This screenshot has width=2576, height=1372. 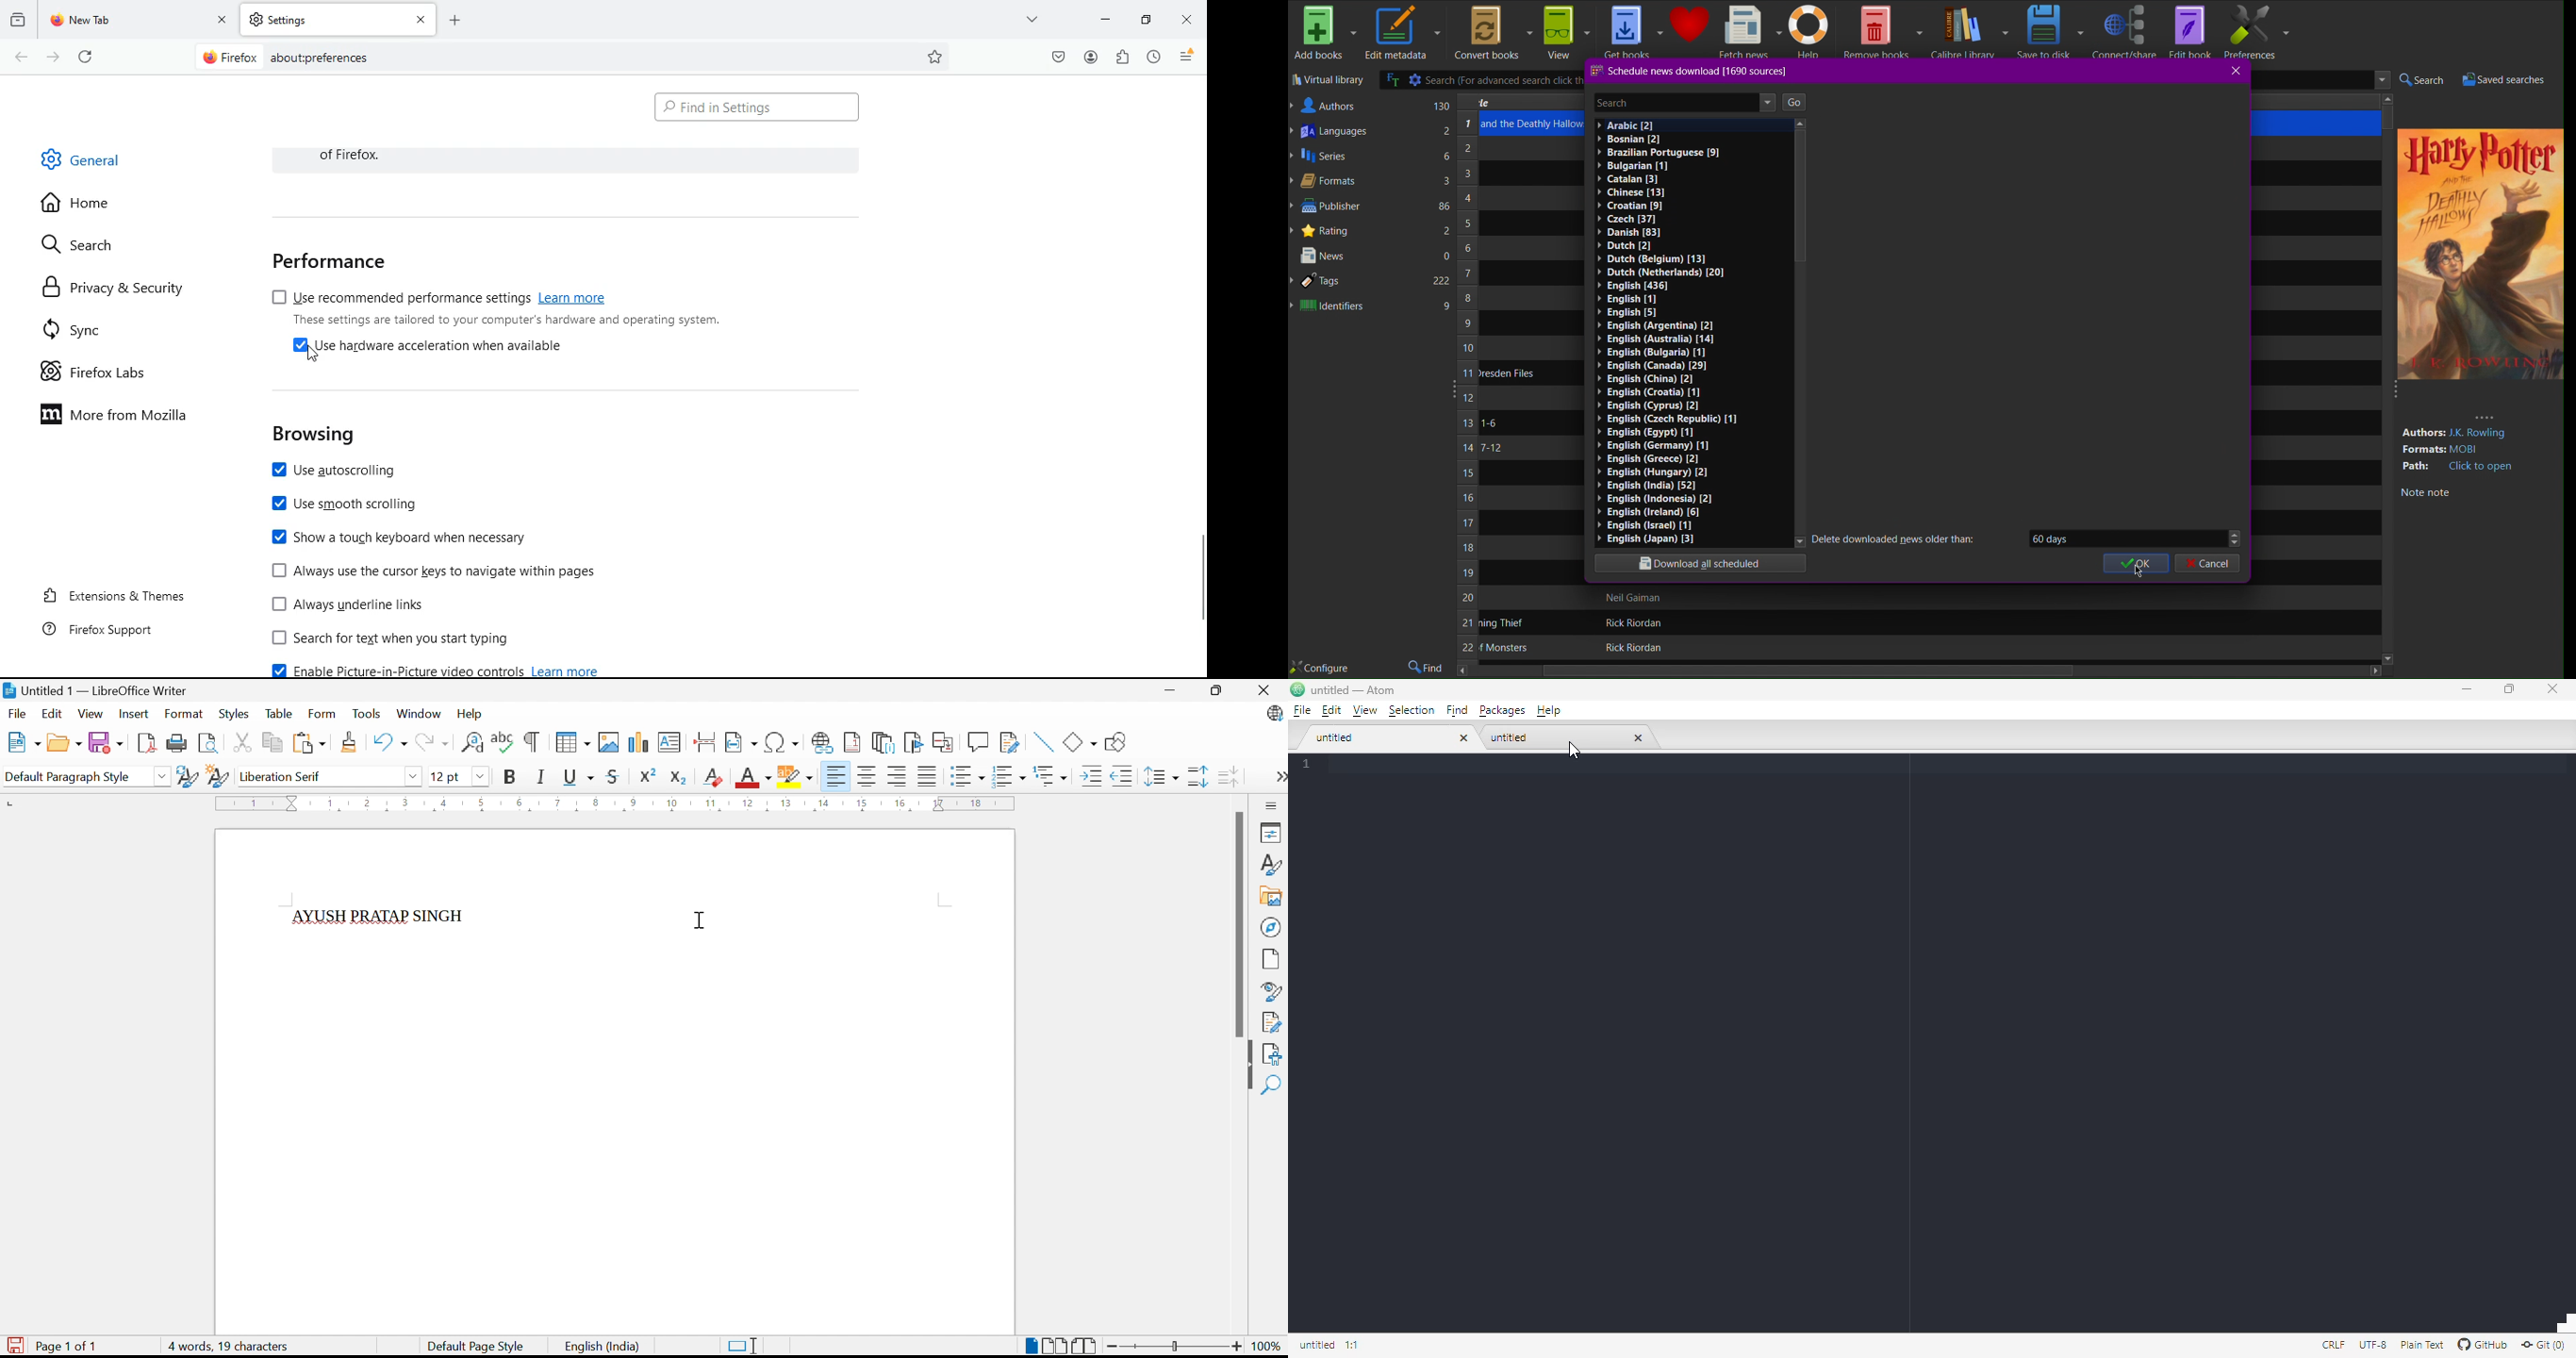 I want to click on Path:, so click(x=2418, y=466).